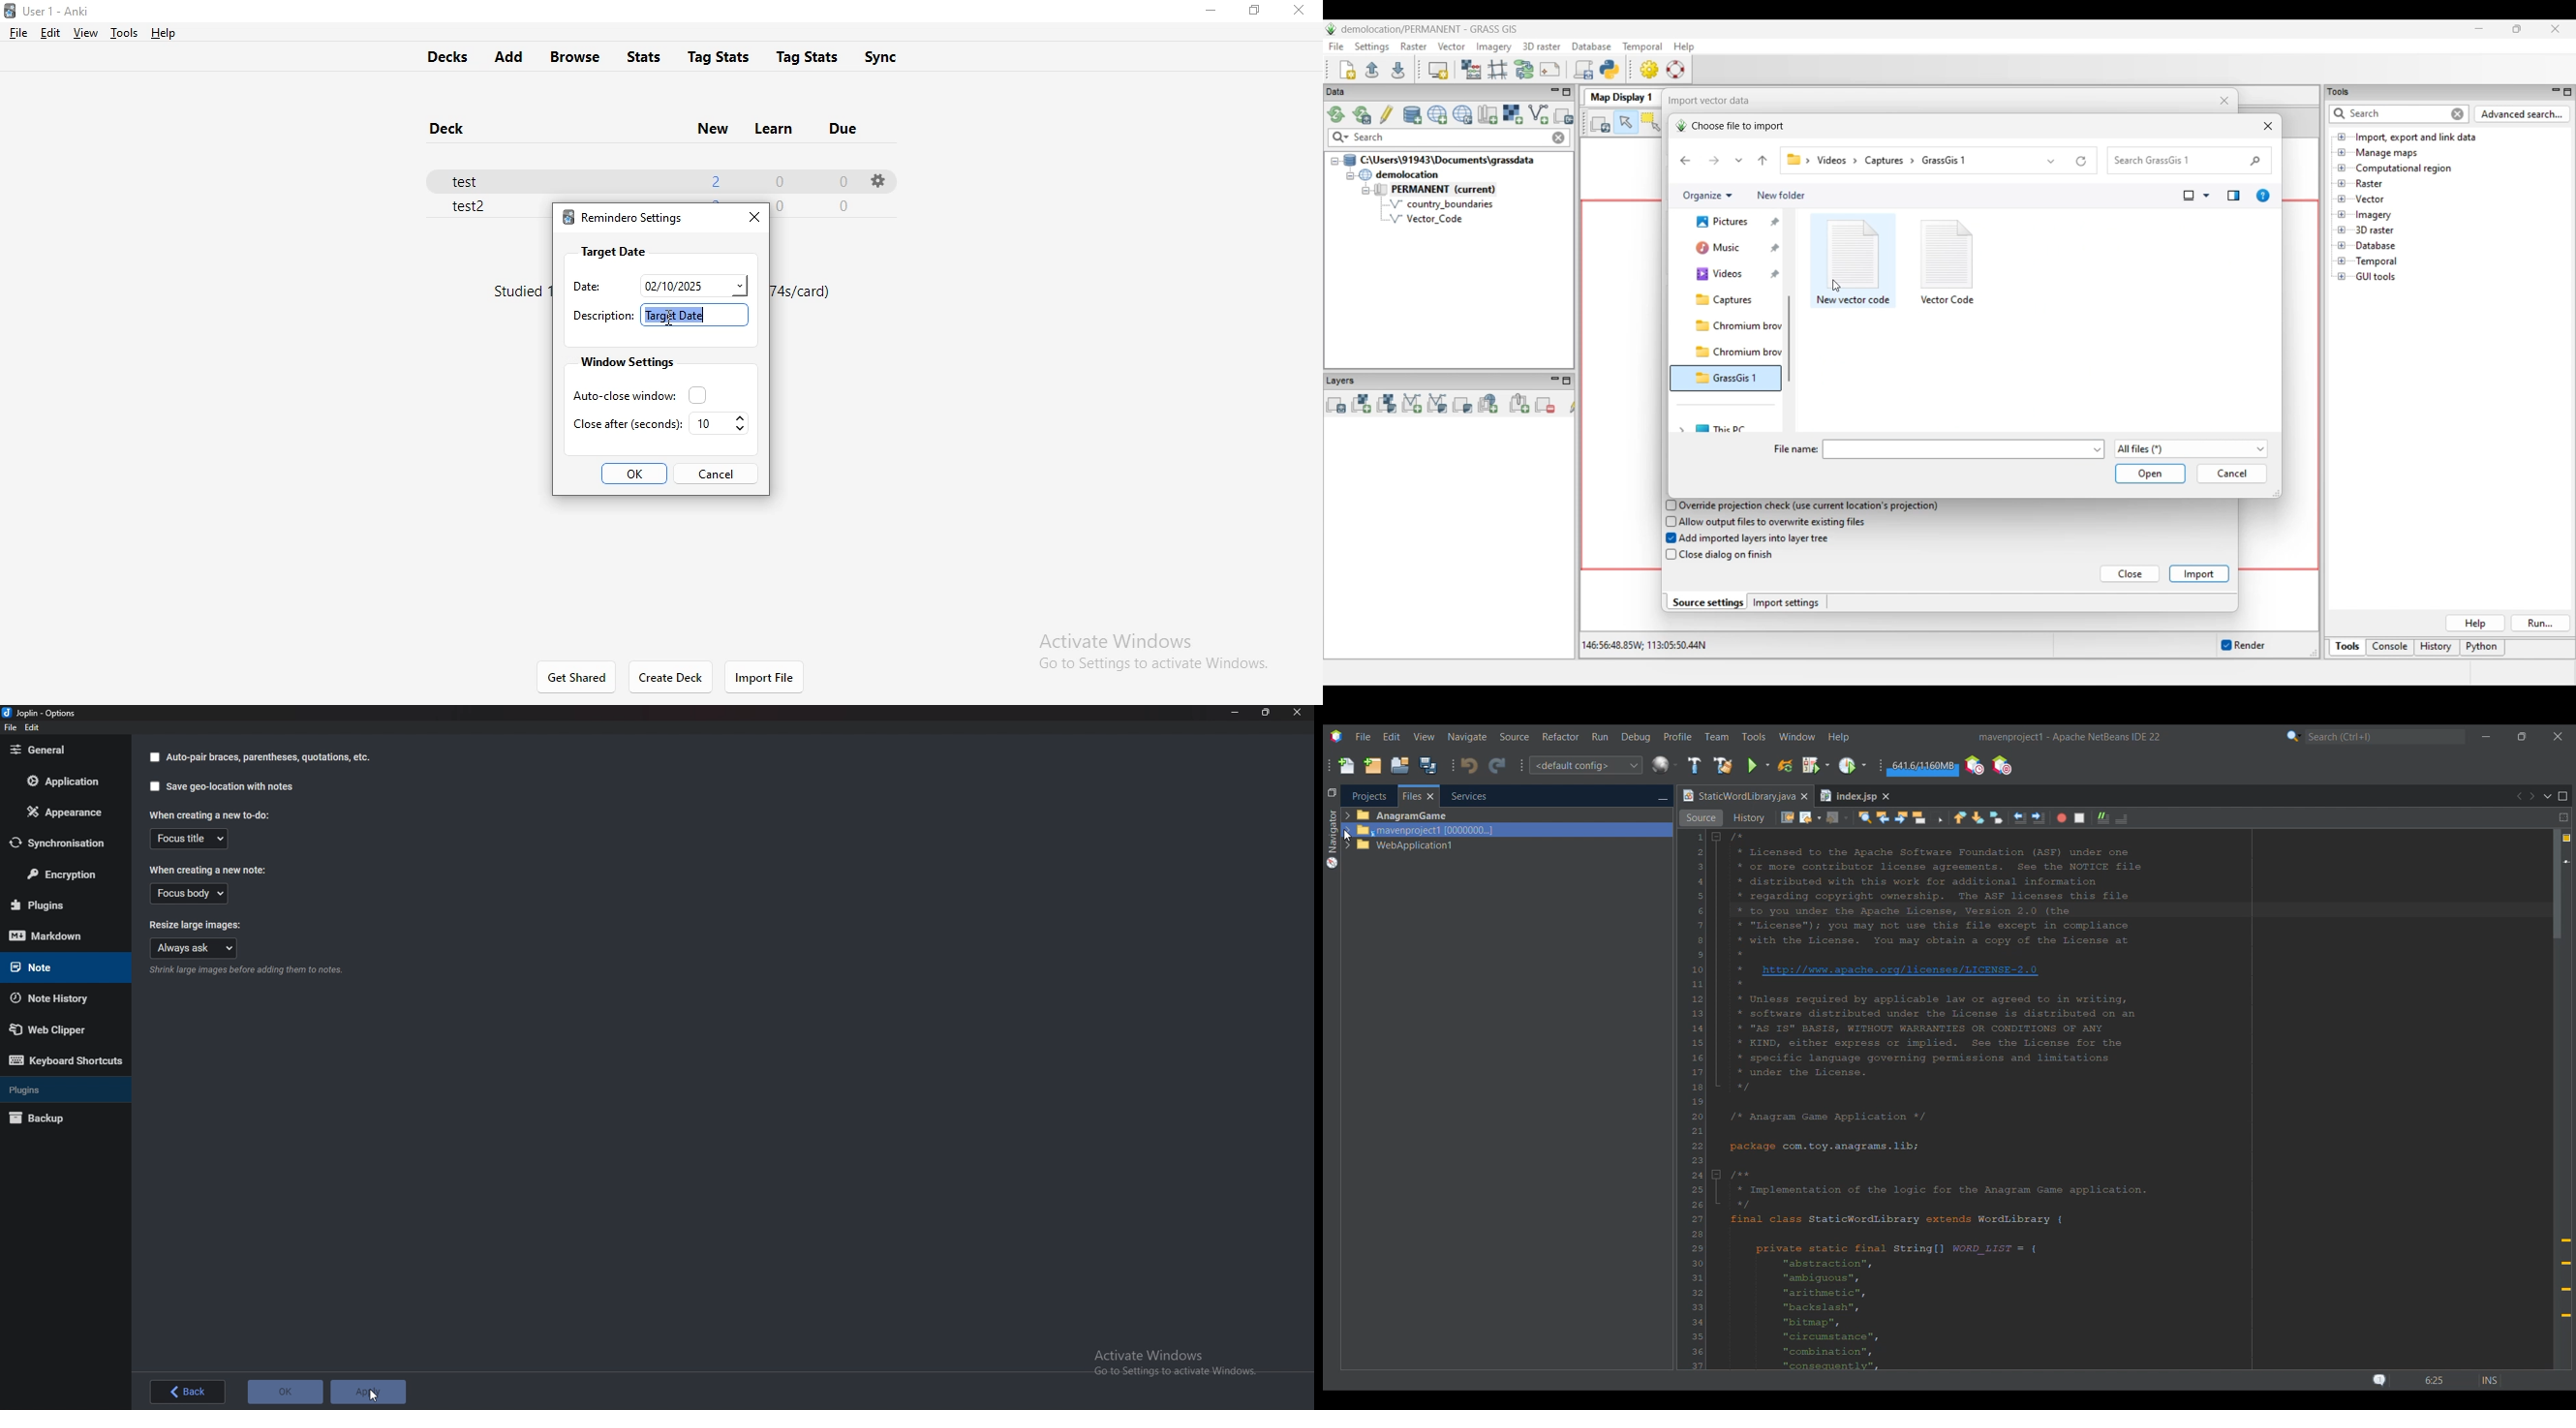 The height and width of the screenshot is (1428, 2576). What do you see at coordinates (471, 208) in the screenshot?
I see `test 2` at bounding box center [471, 208].